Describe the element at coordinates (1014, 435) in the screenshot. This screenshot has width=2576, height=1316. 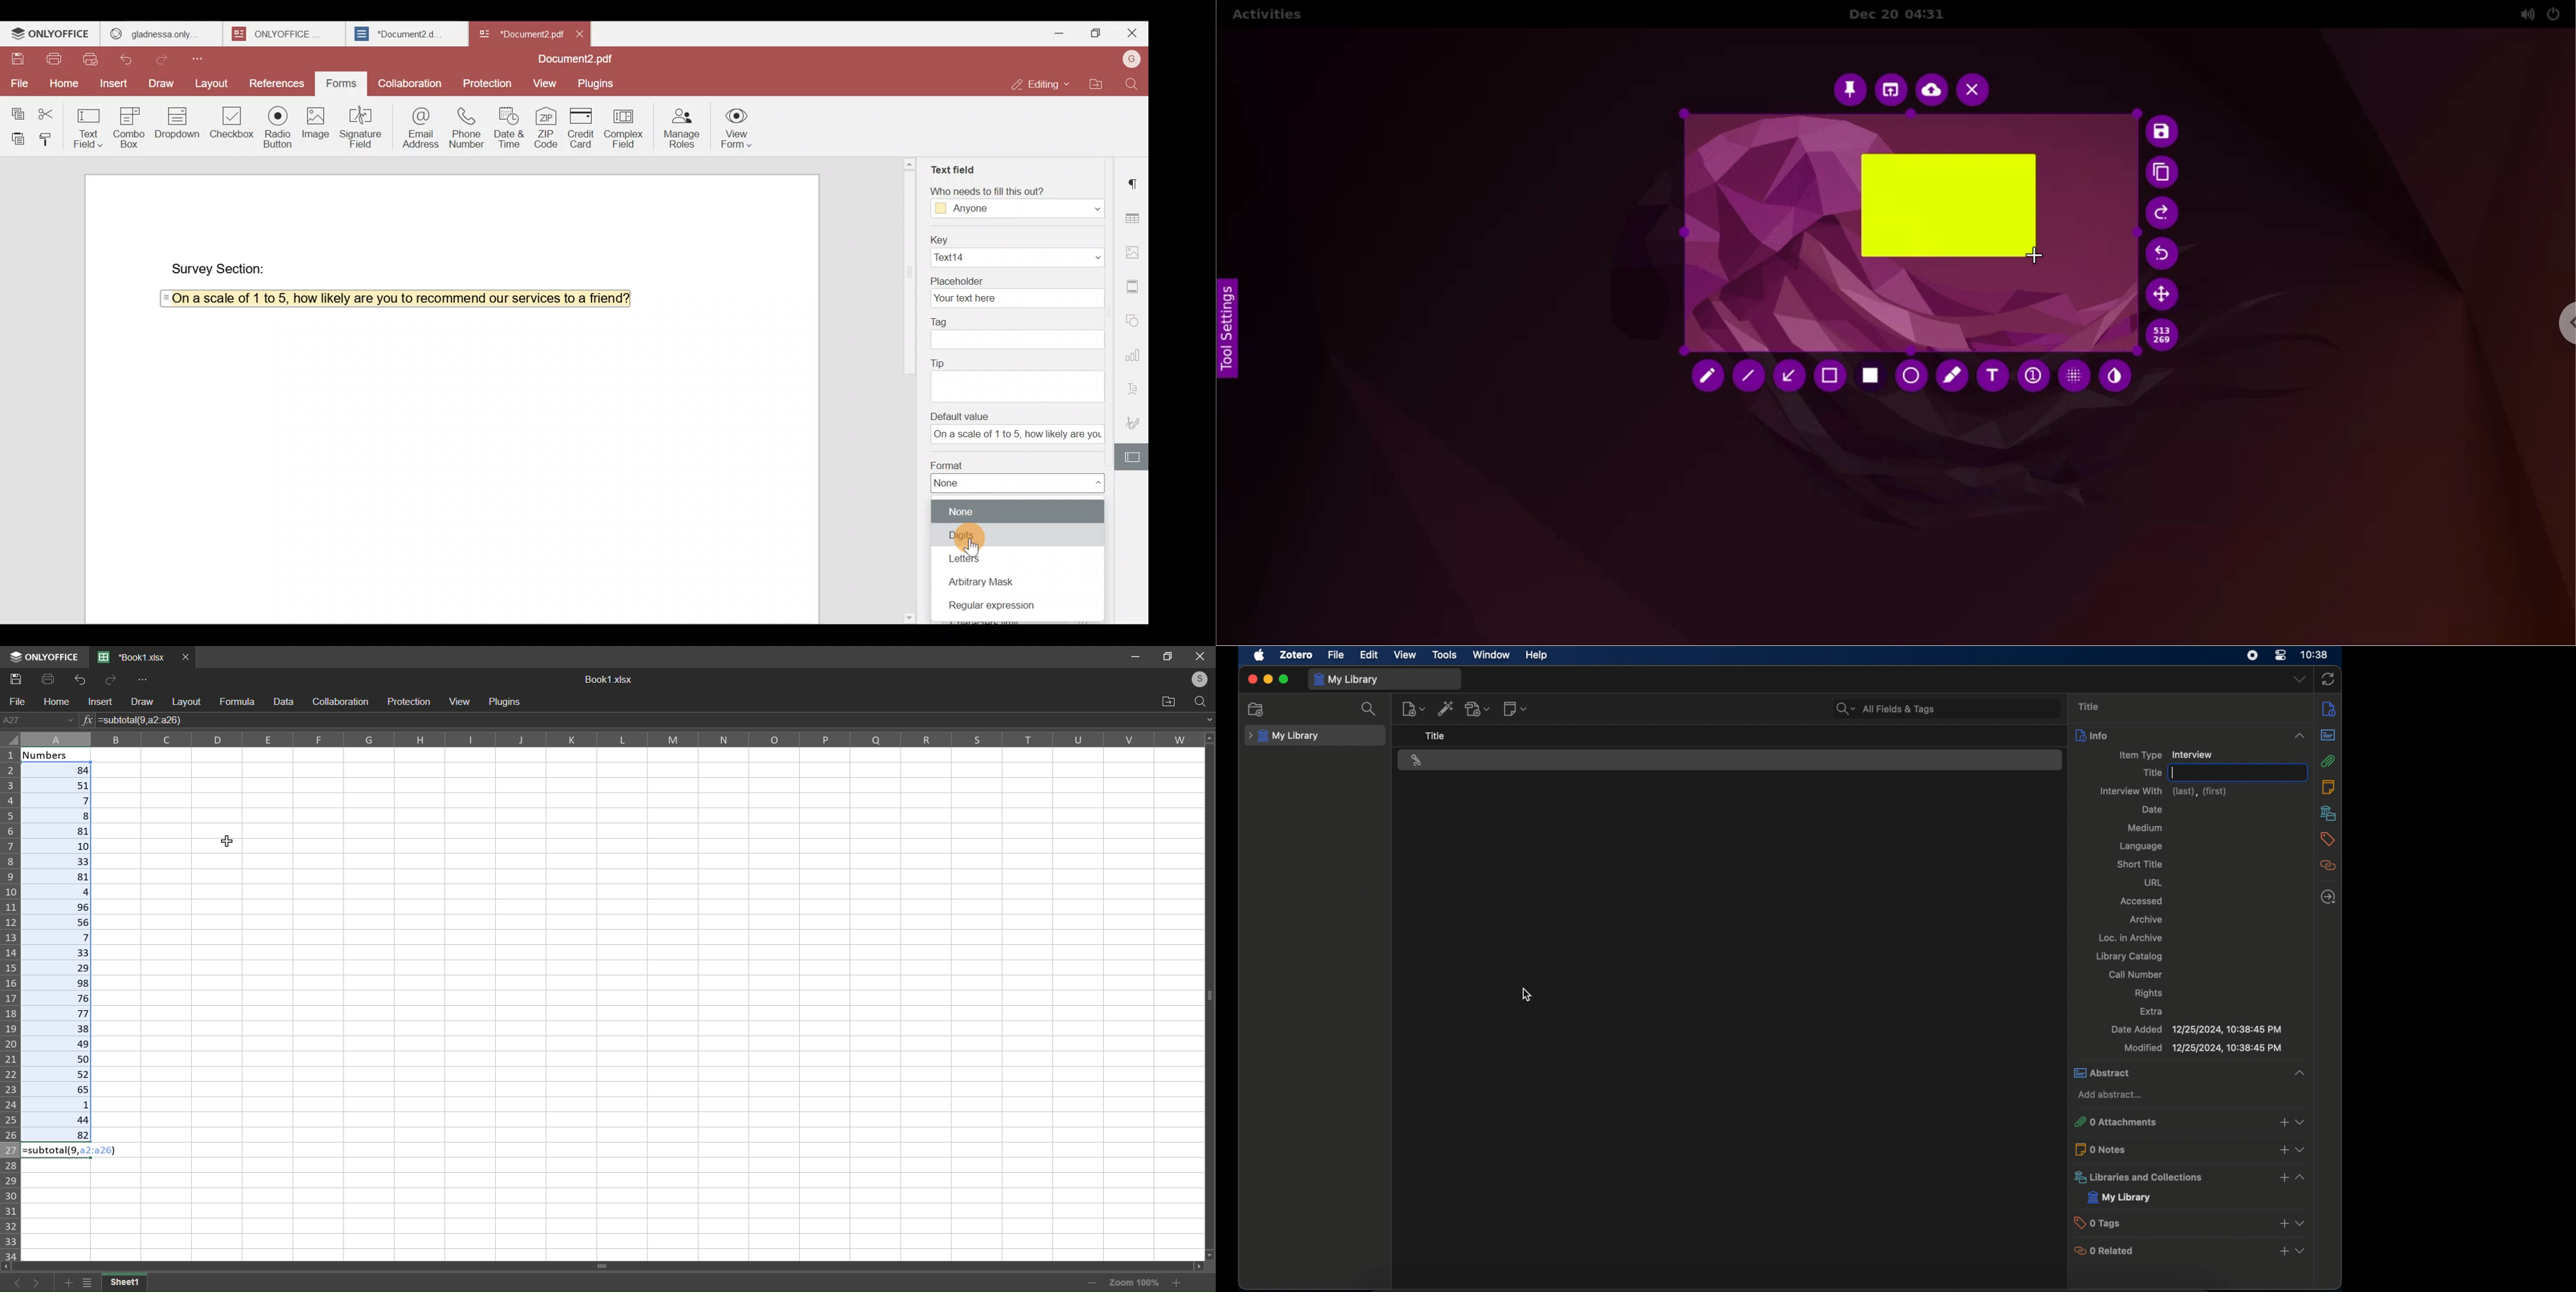
I see `textbox` at that location.